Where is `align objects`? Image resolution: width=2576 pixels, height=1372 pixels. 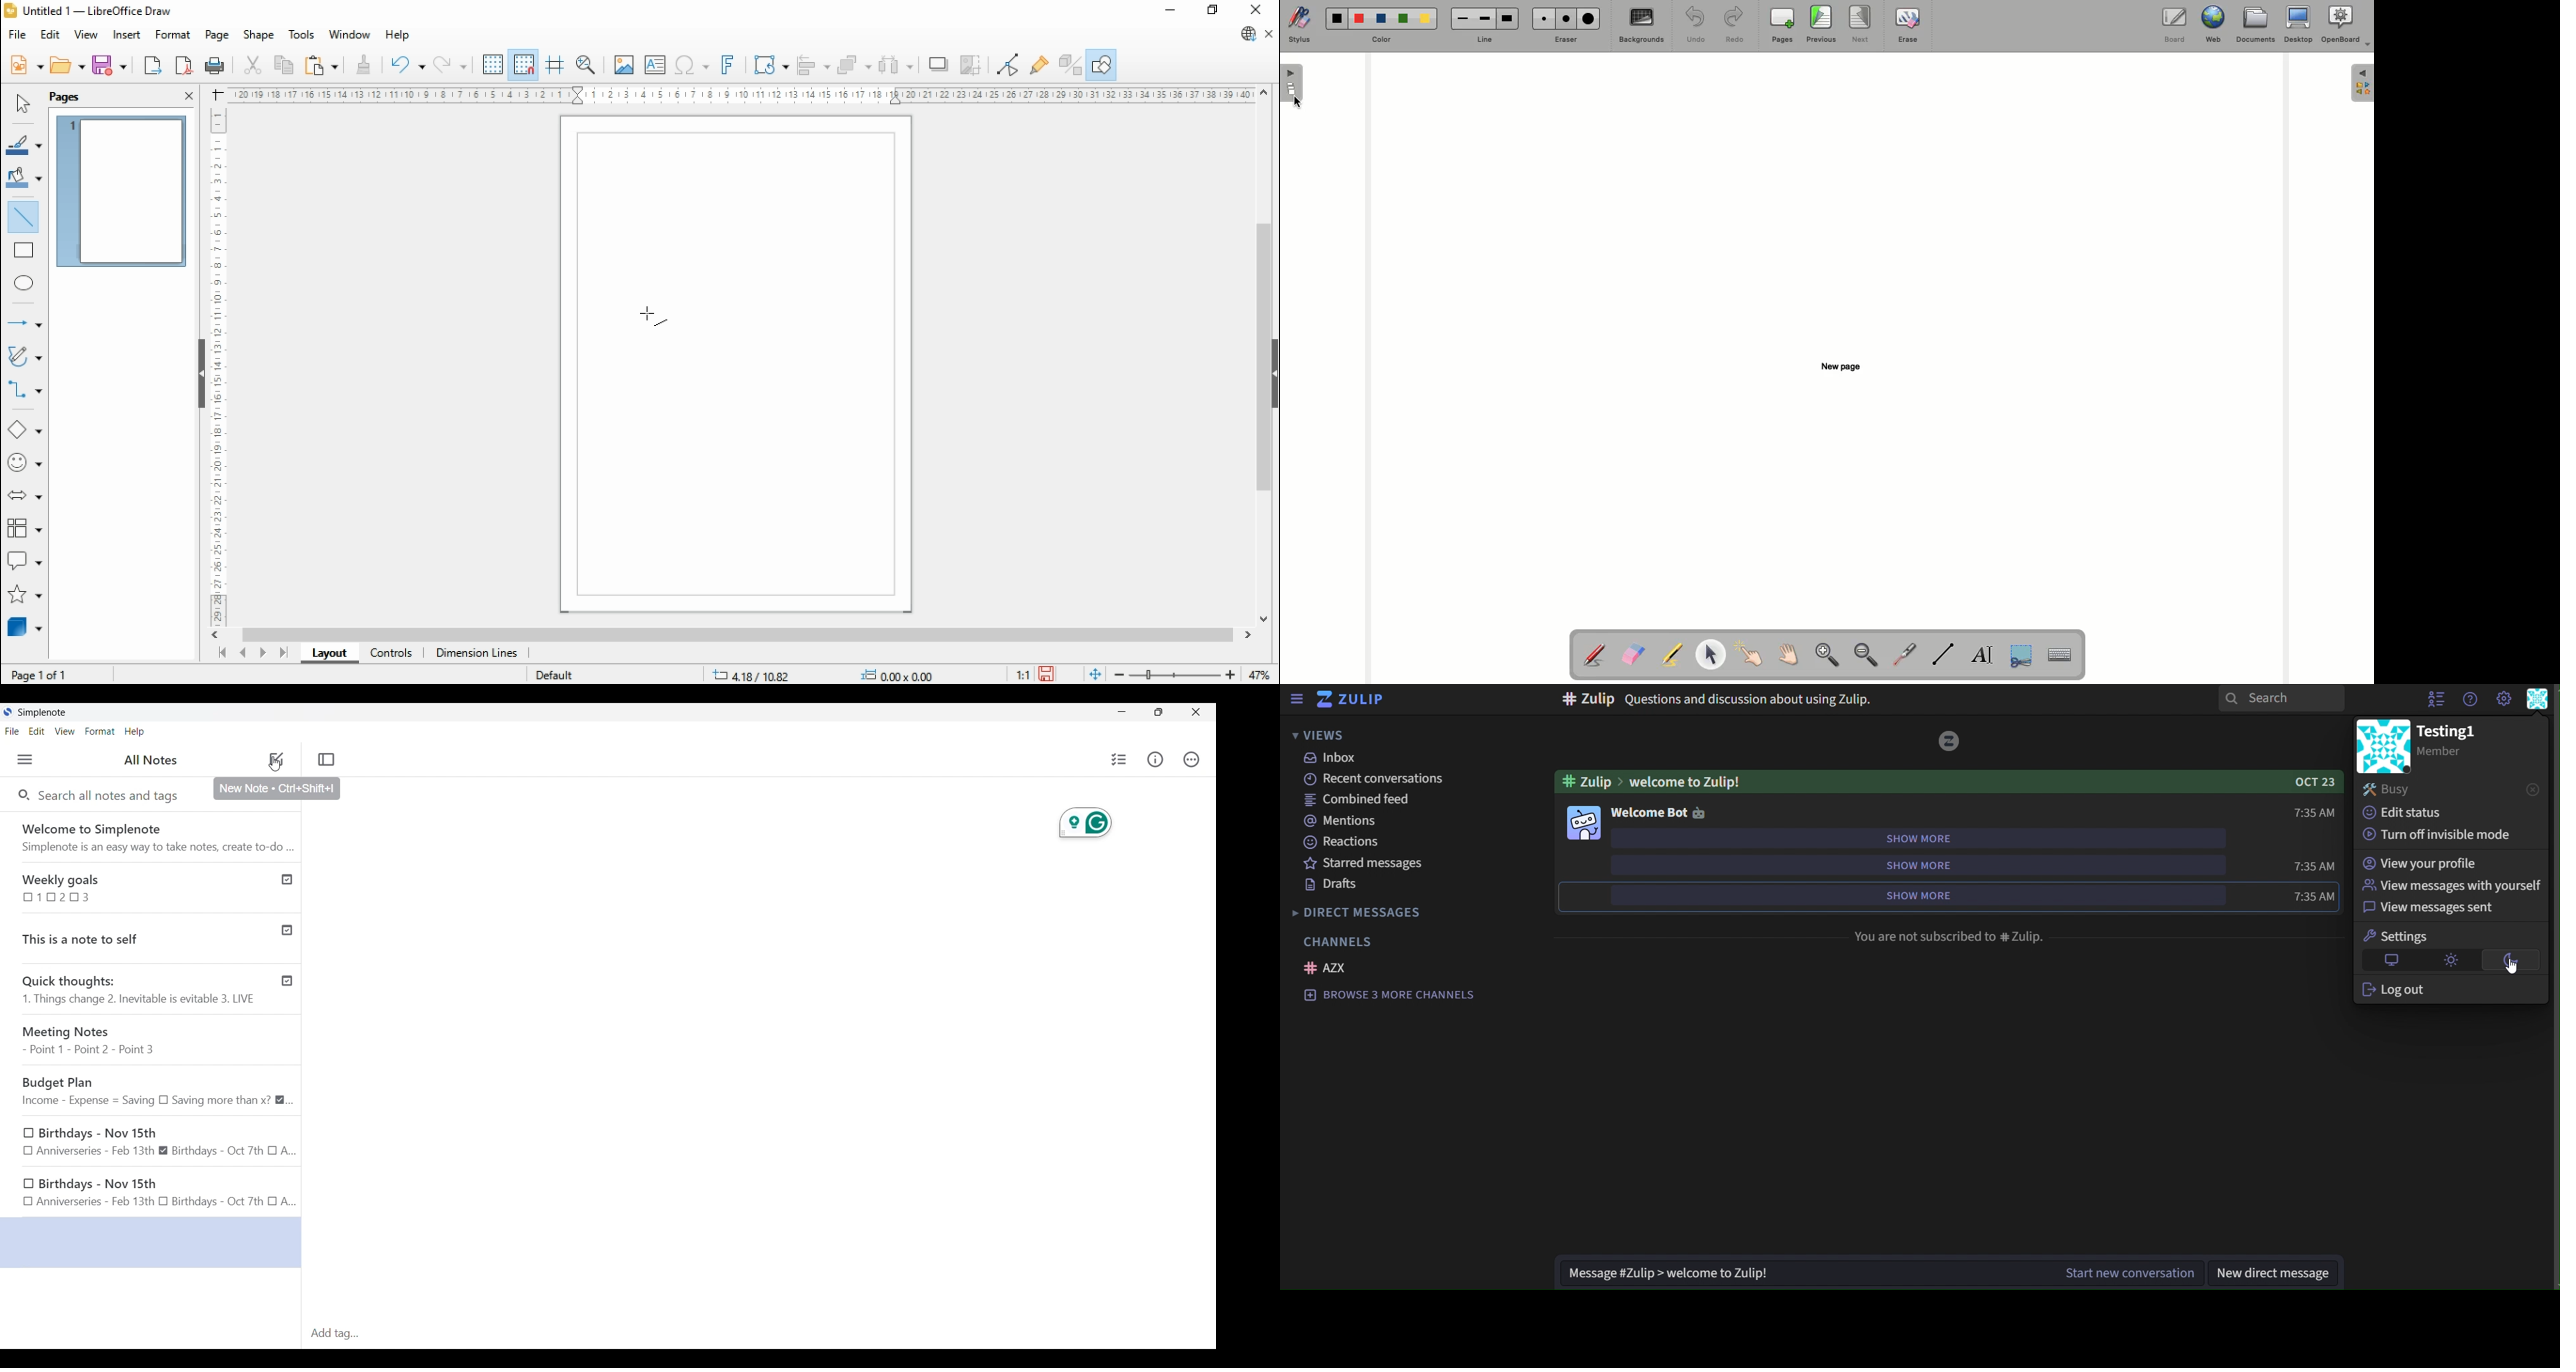
align objects is located at coordinates (815, 64).